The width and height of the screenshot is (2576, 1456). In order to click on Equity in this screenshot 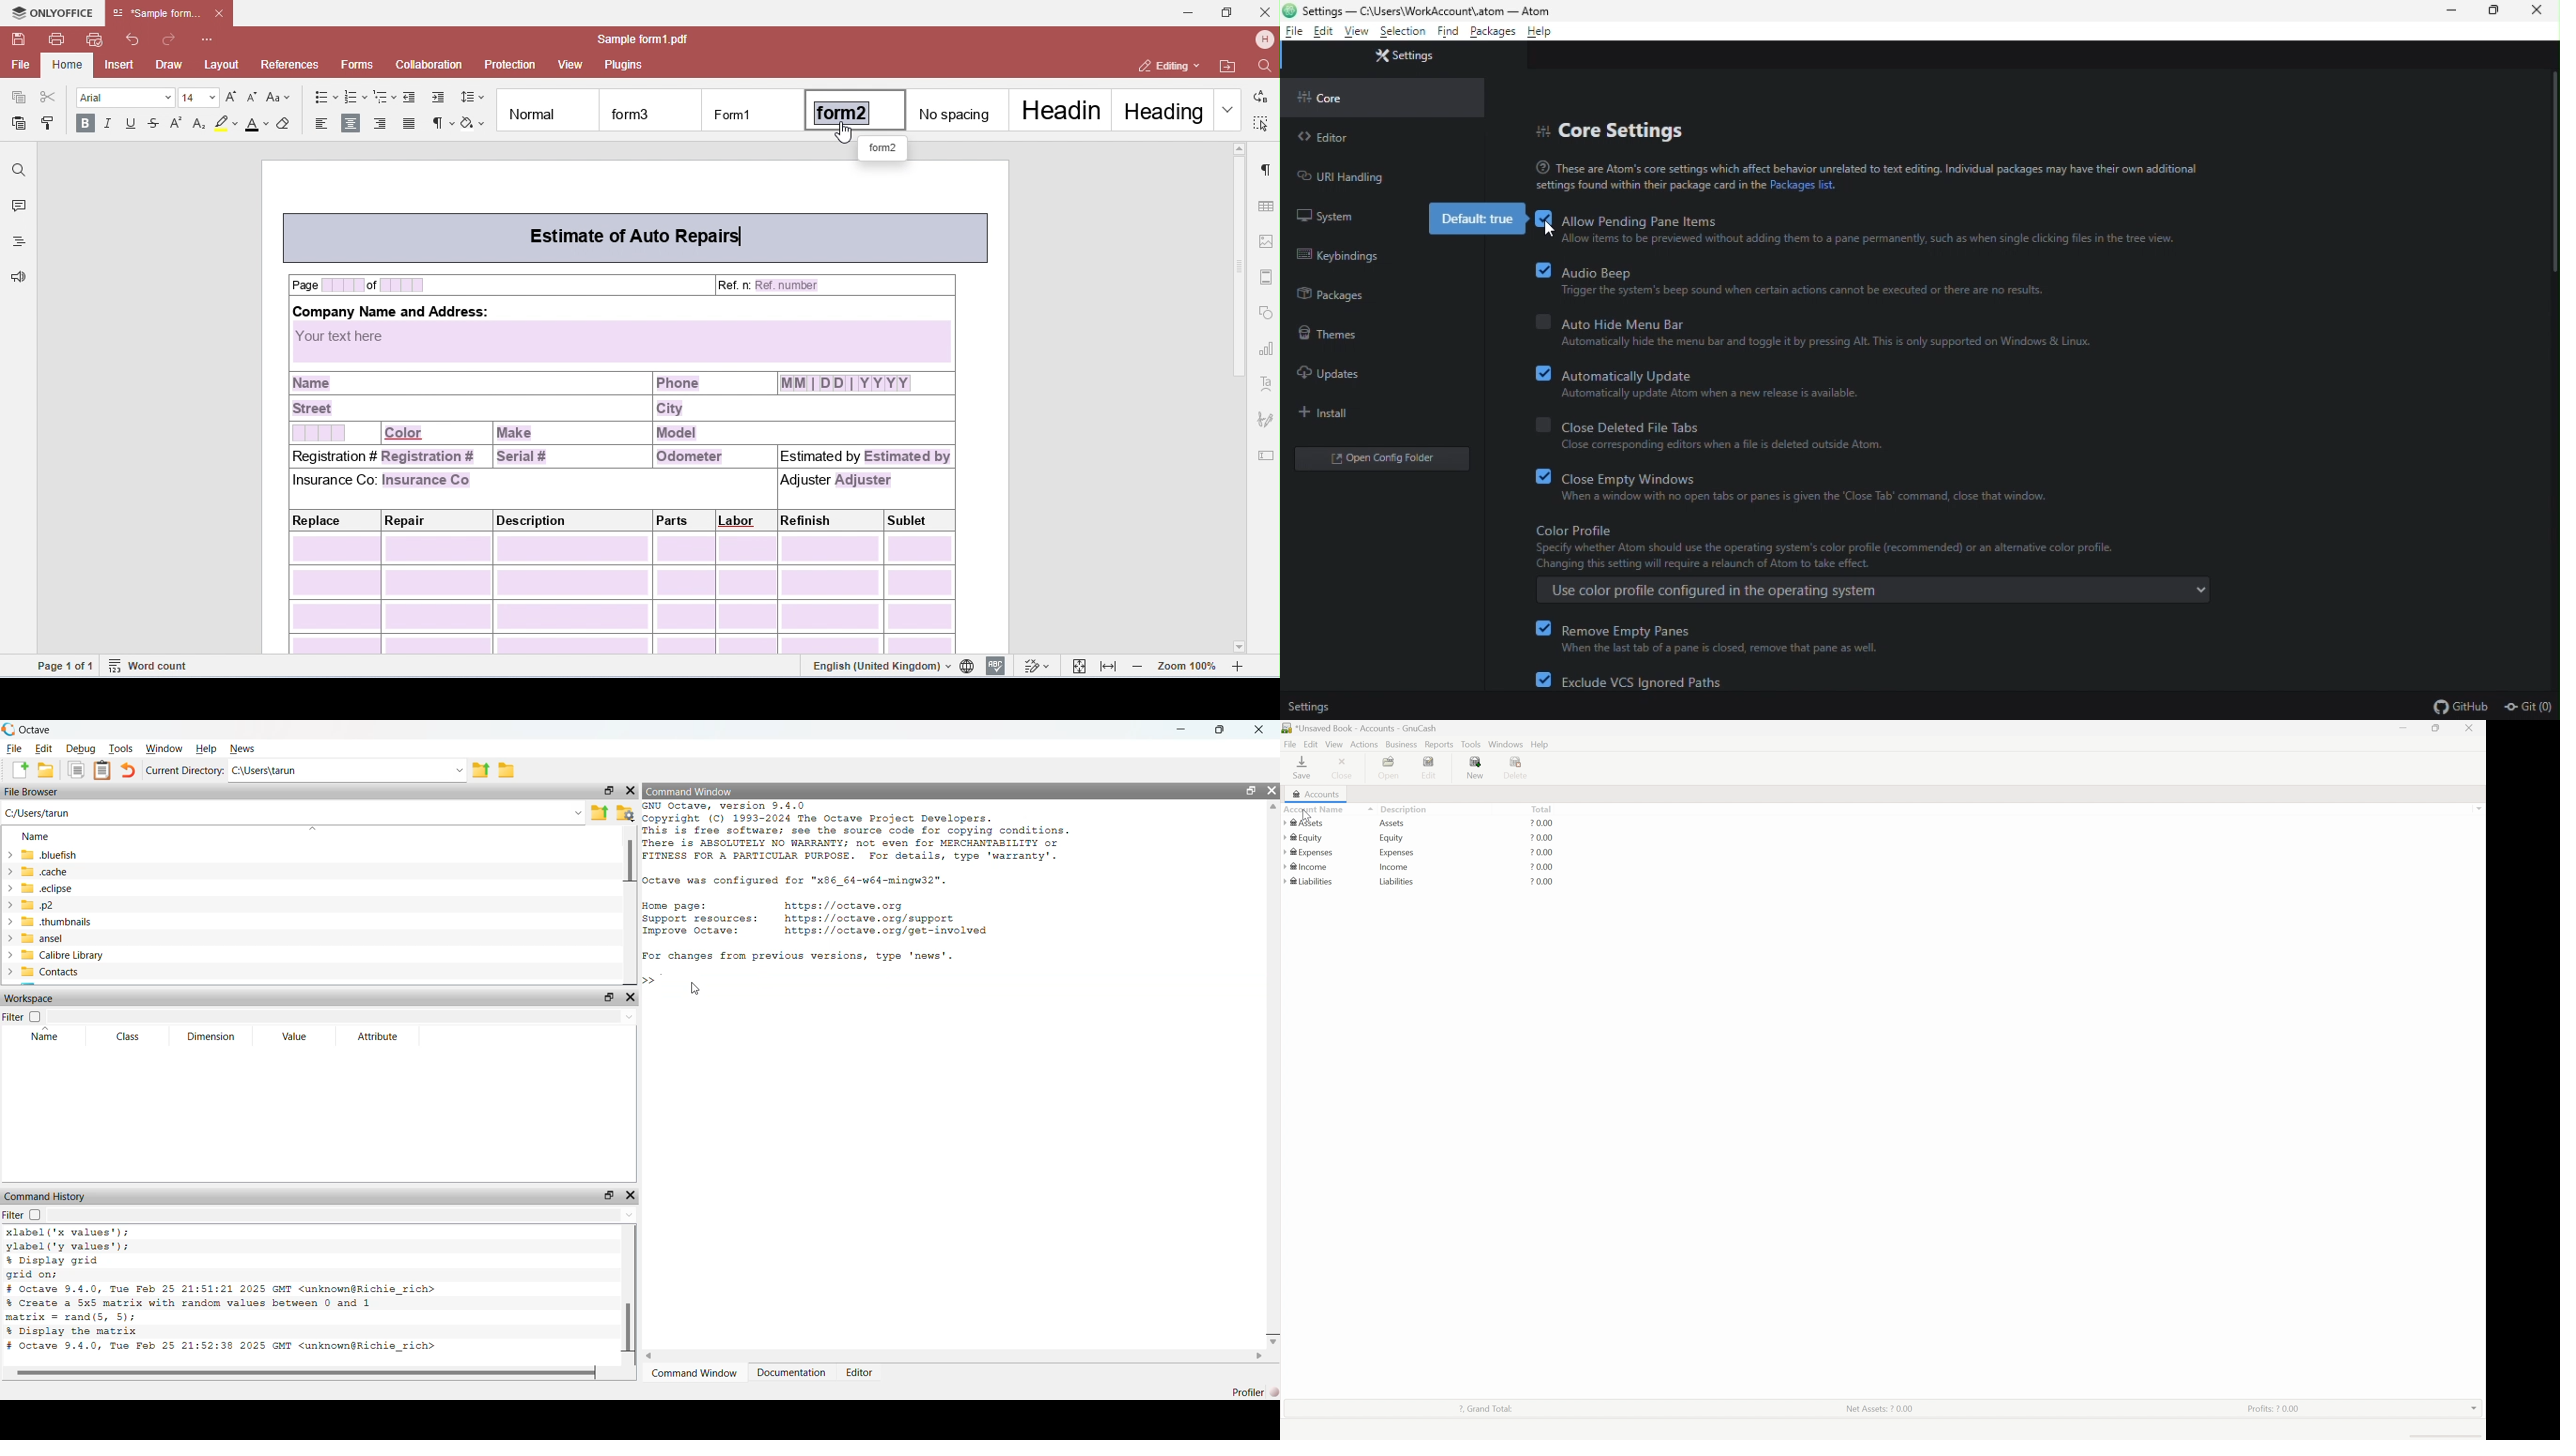, I will do `click(1393, 837)`.